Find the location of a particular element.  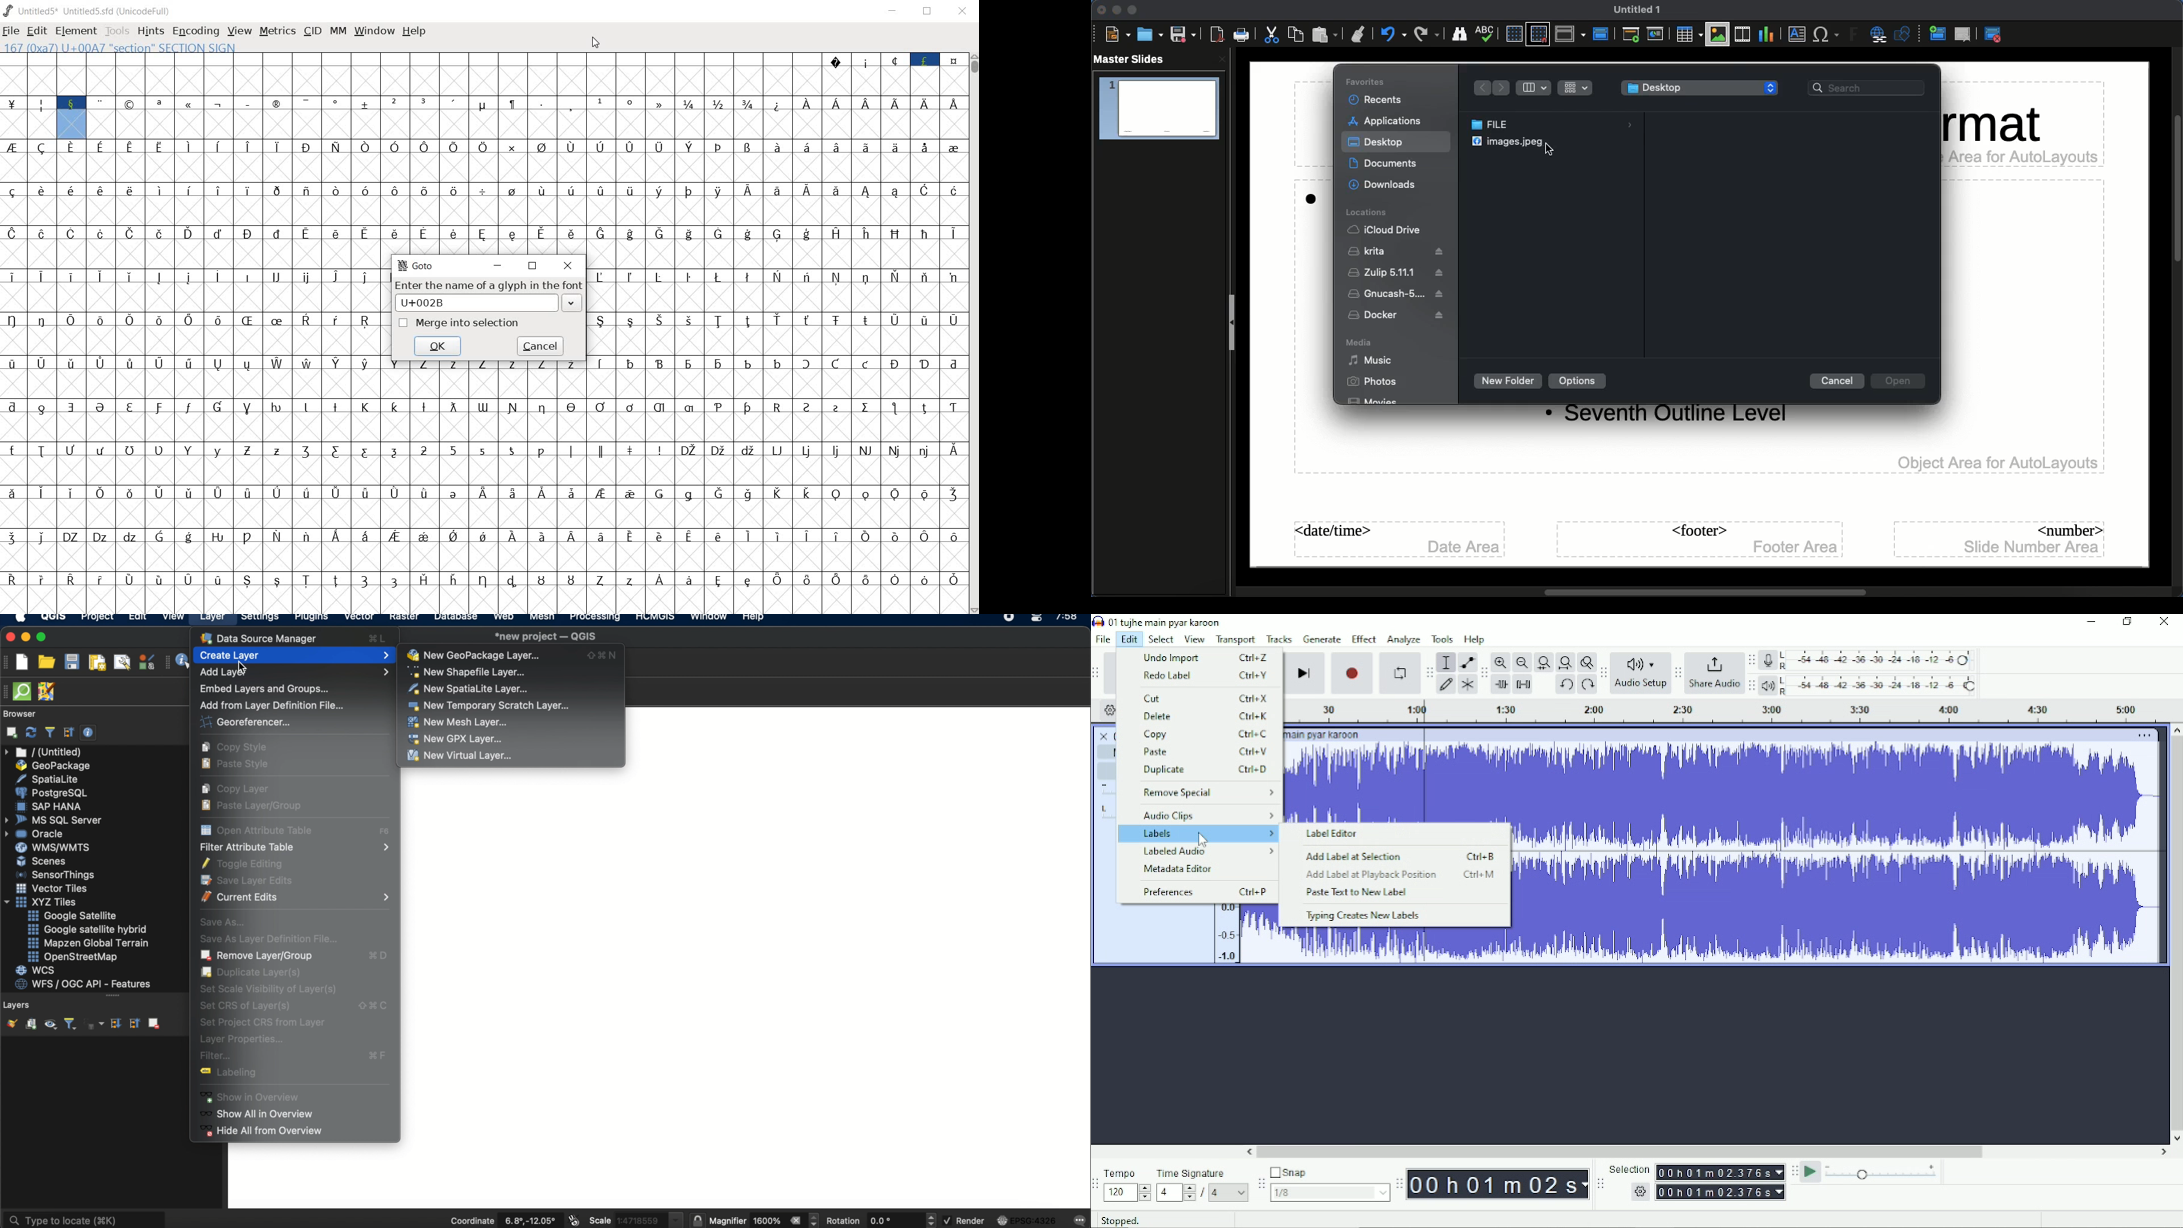

Audacity edit toolbar is located at coordinates (1484, 672).